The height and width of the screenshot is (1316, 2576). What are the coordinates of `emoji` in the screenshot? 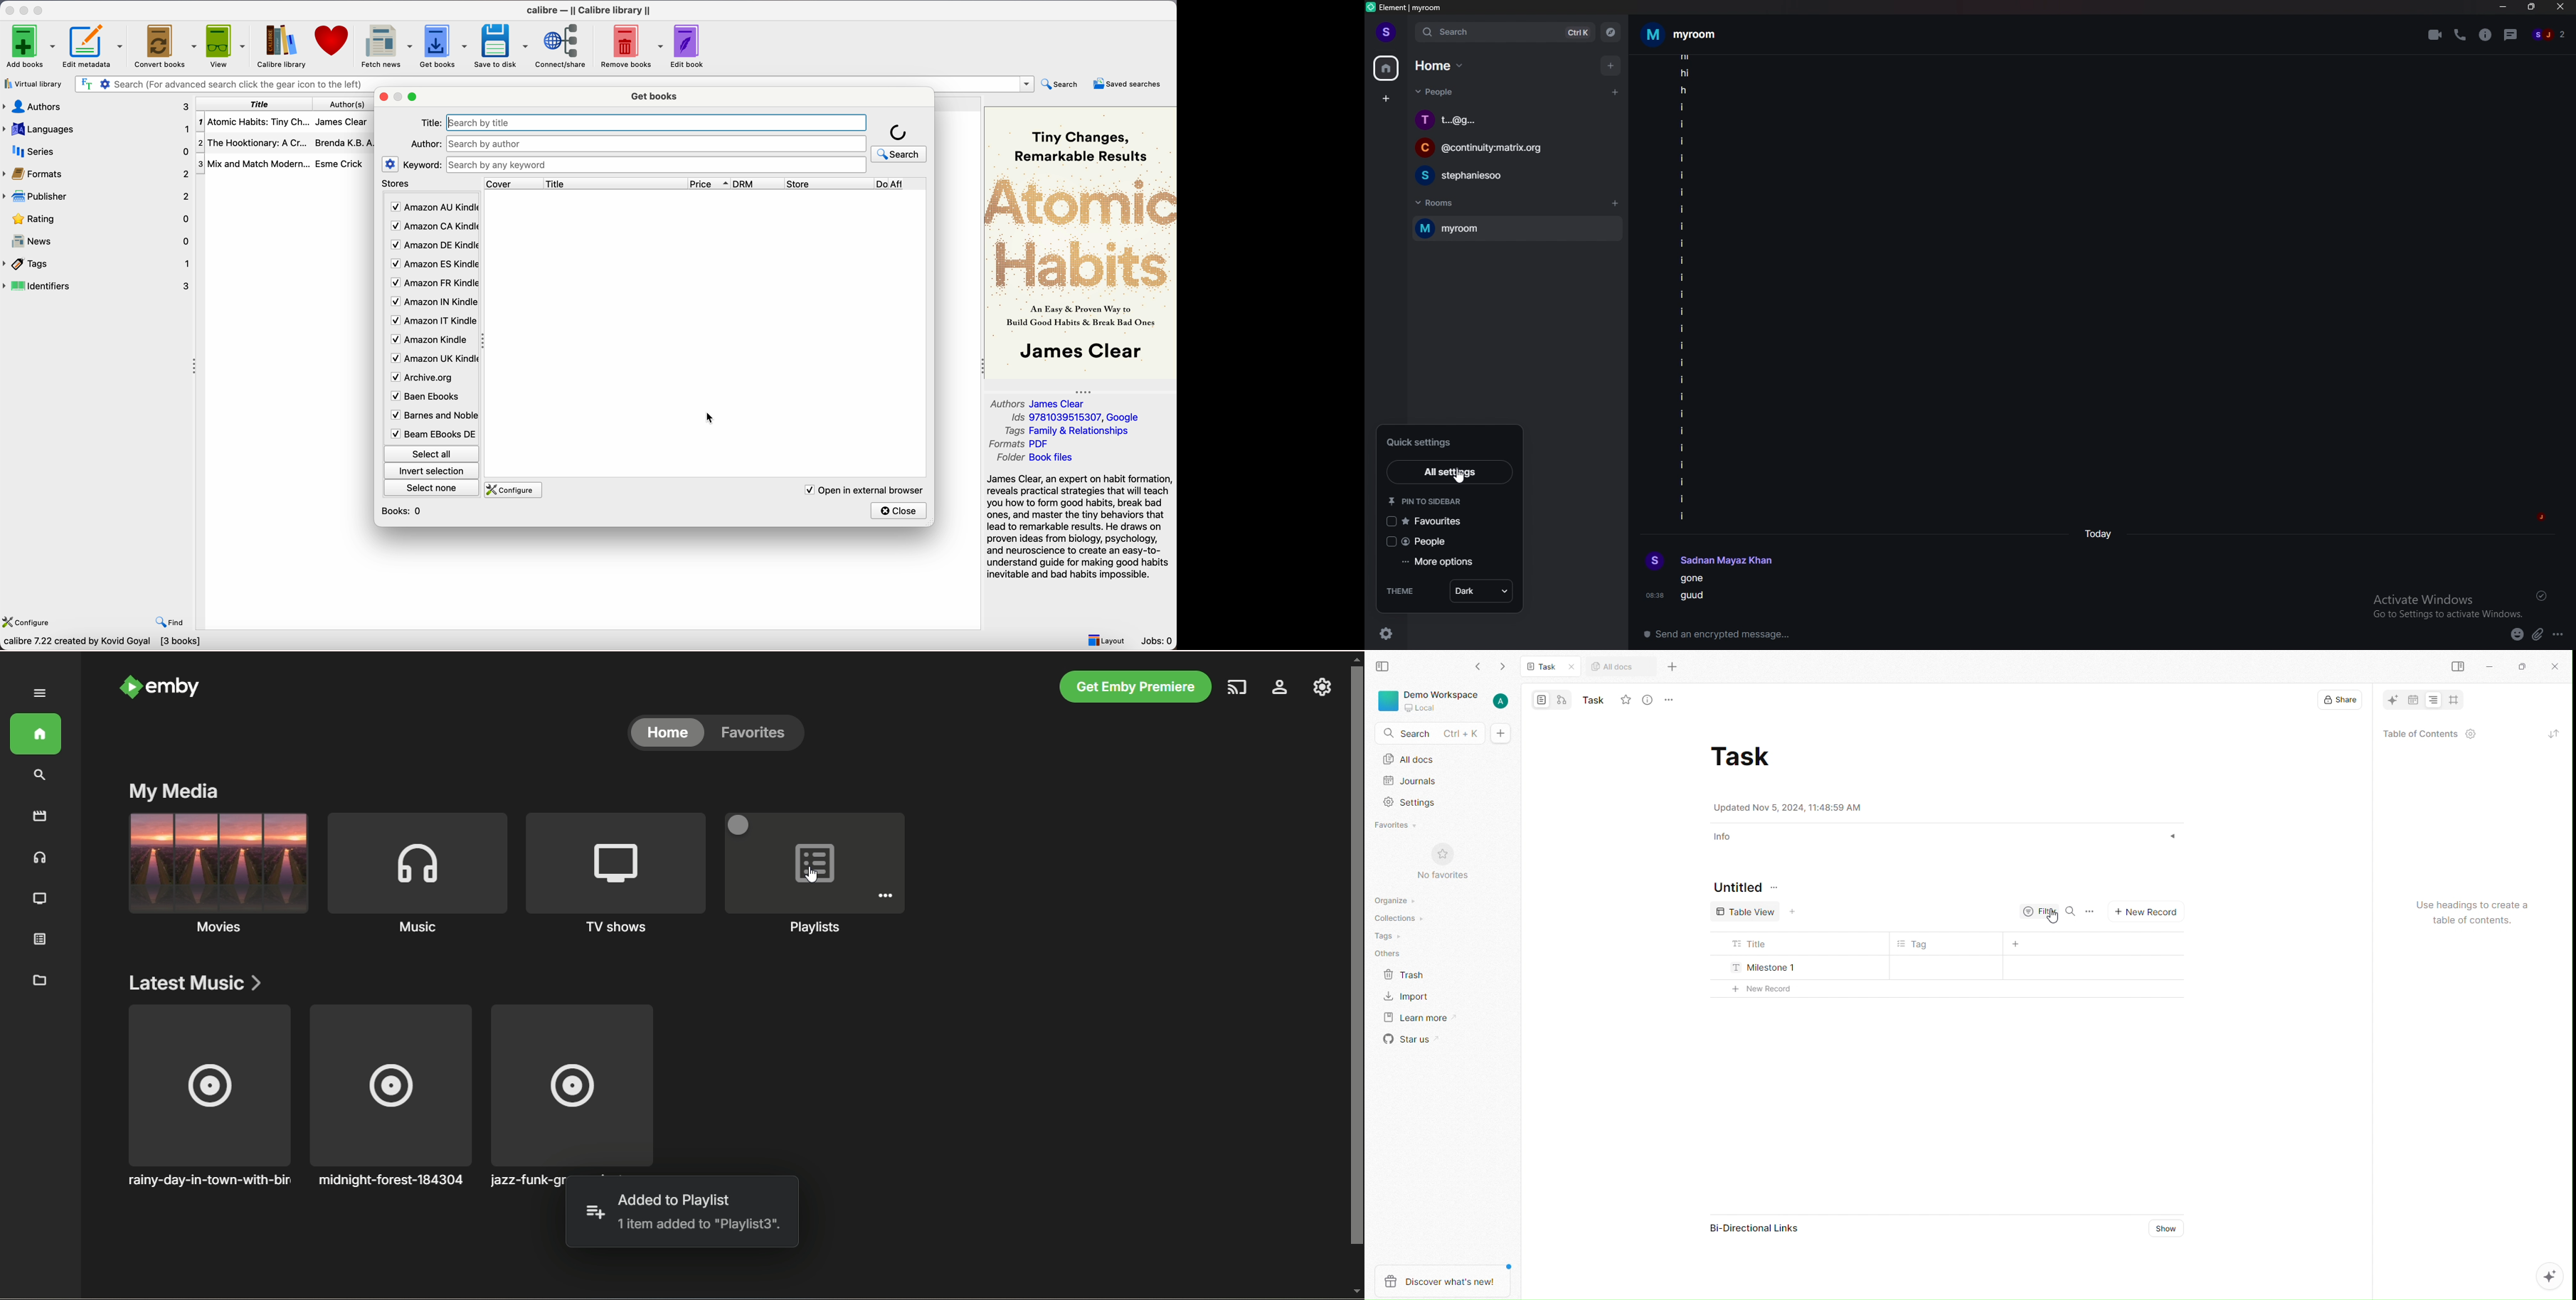 It's located at (2512, 634).